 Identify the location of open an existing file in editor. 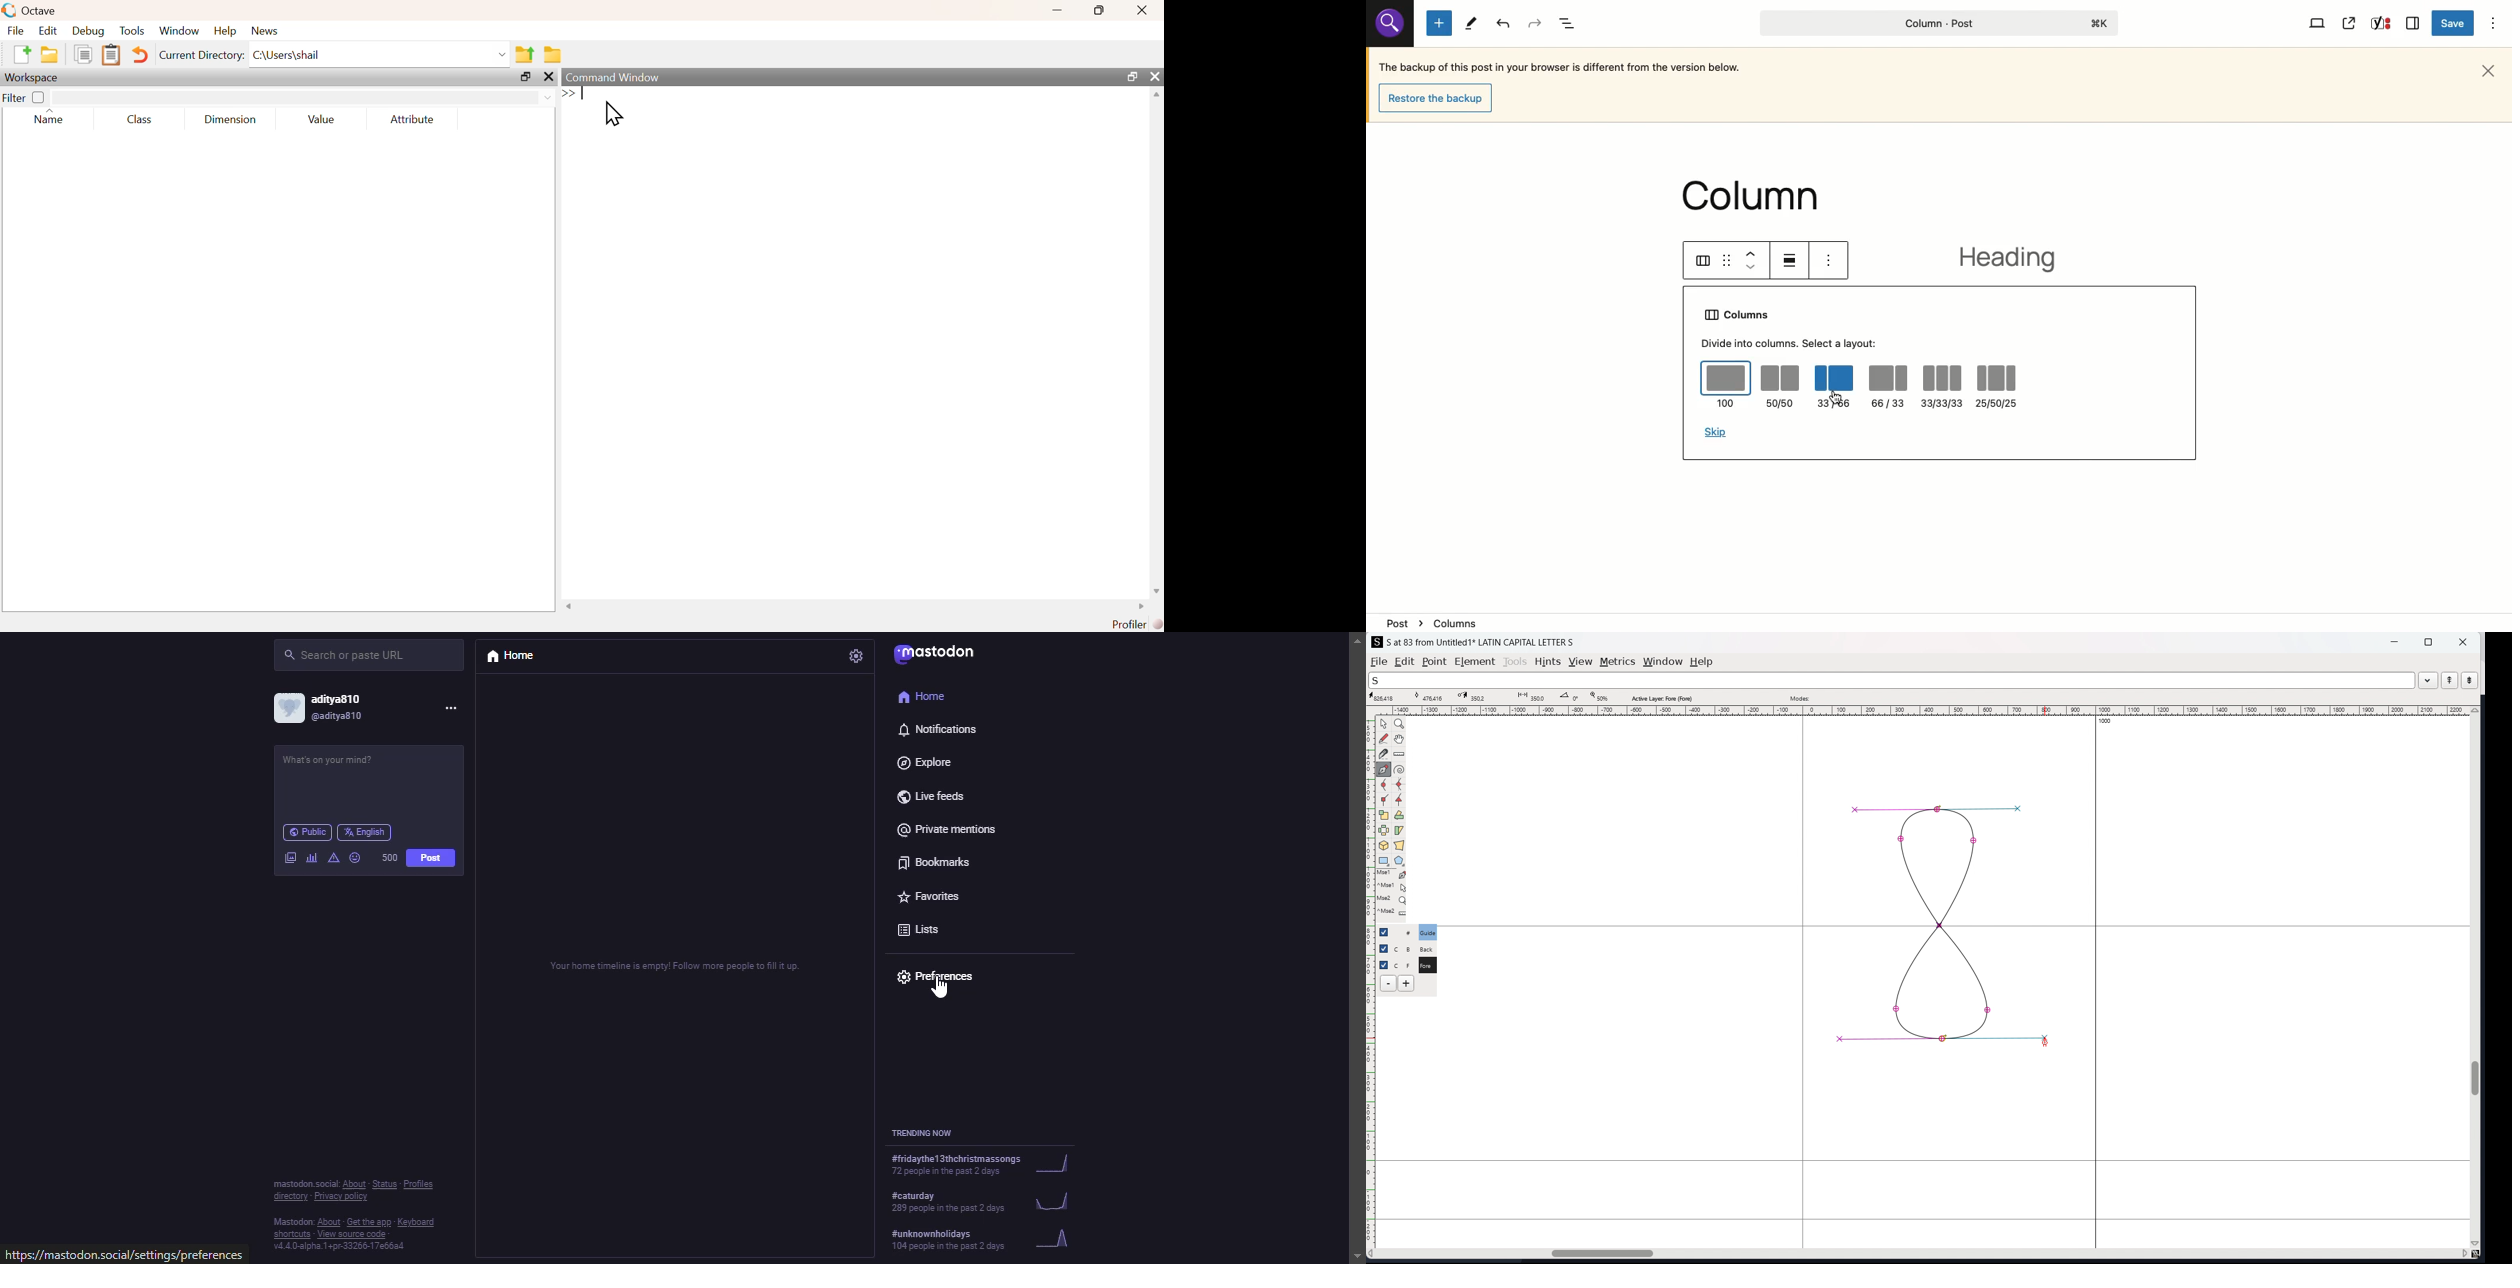
(50, 54).